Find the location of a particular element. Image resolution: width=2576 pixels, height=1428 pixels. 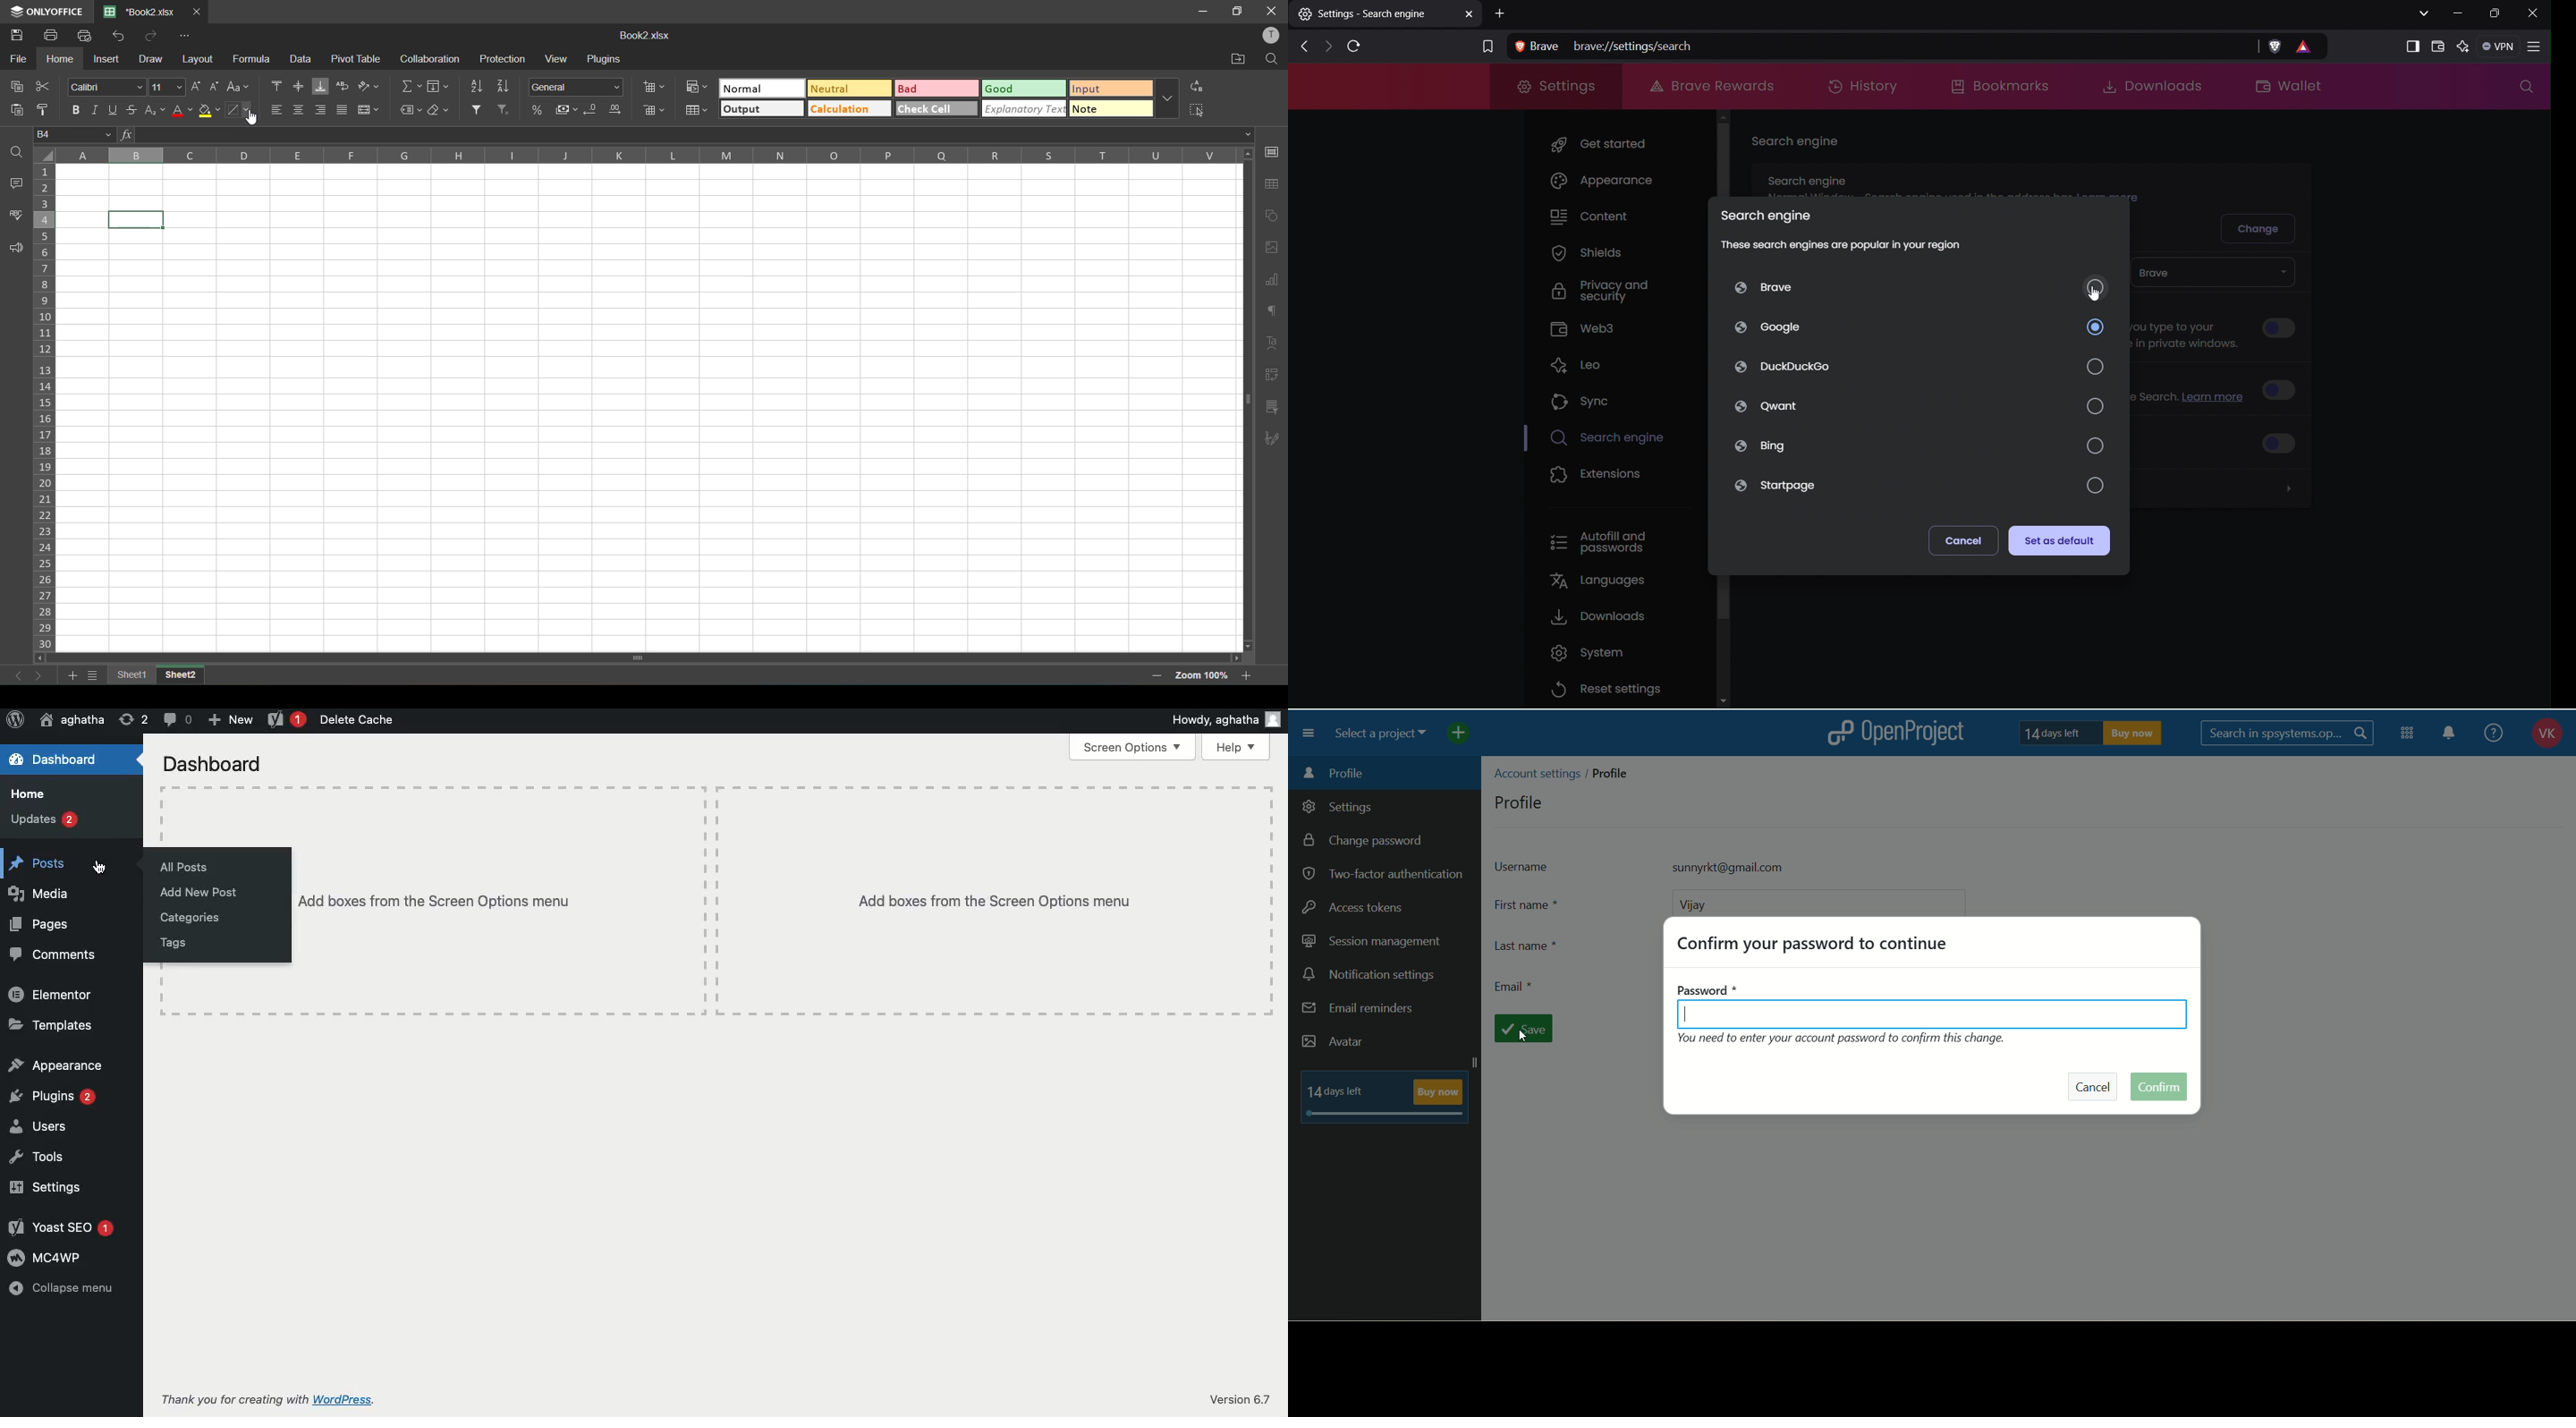

Search engine (Normal Window) is located at coordinates (1957, 178).